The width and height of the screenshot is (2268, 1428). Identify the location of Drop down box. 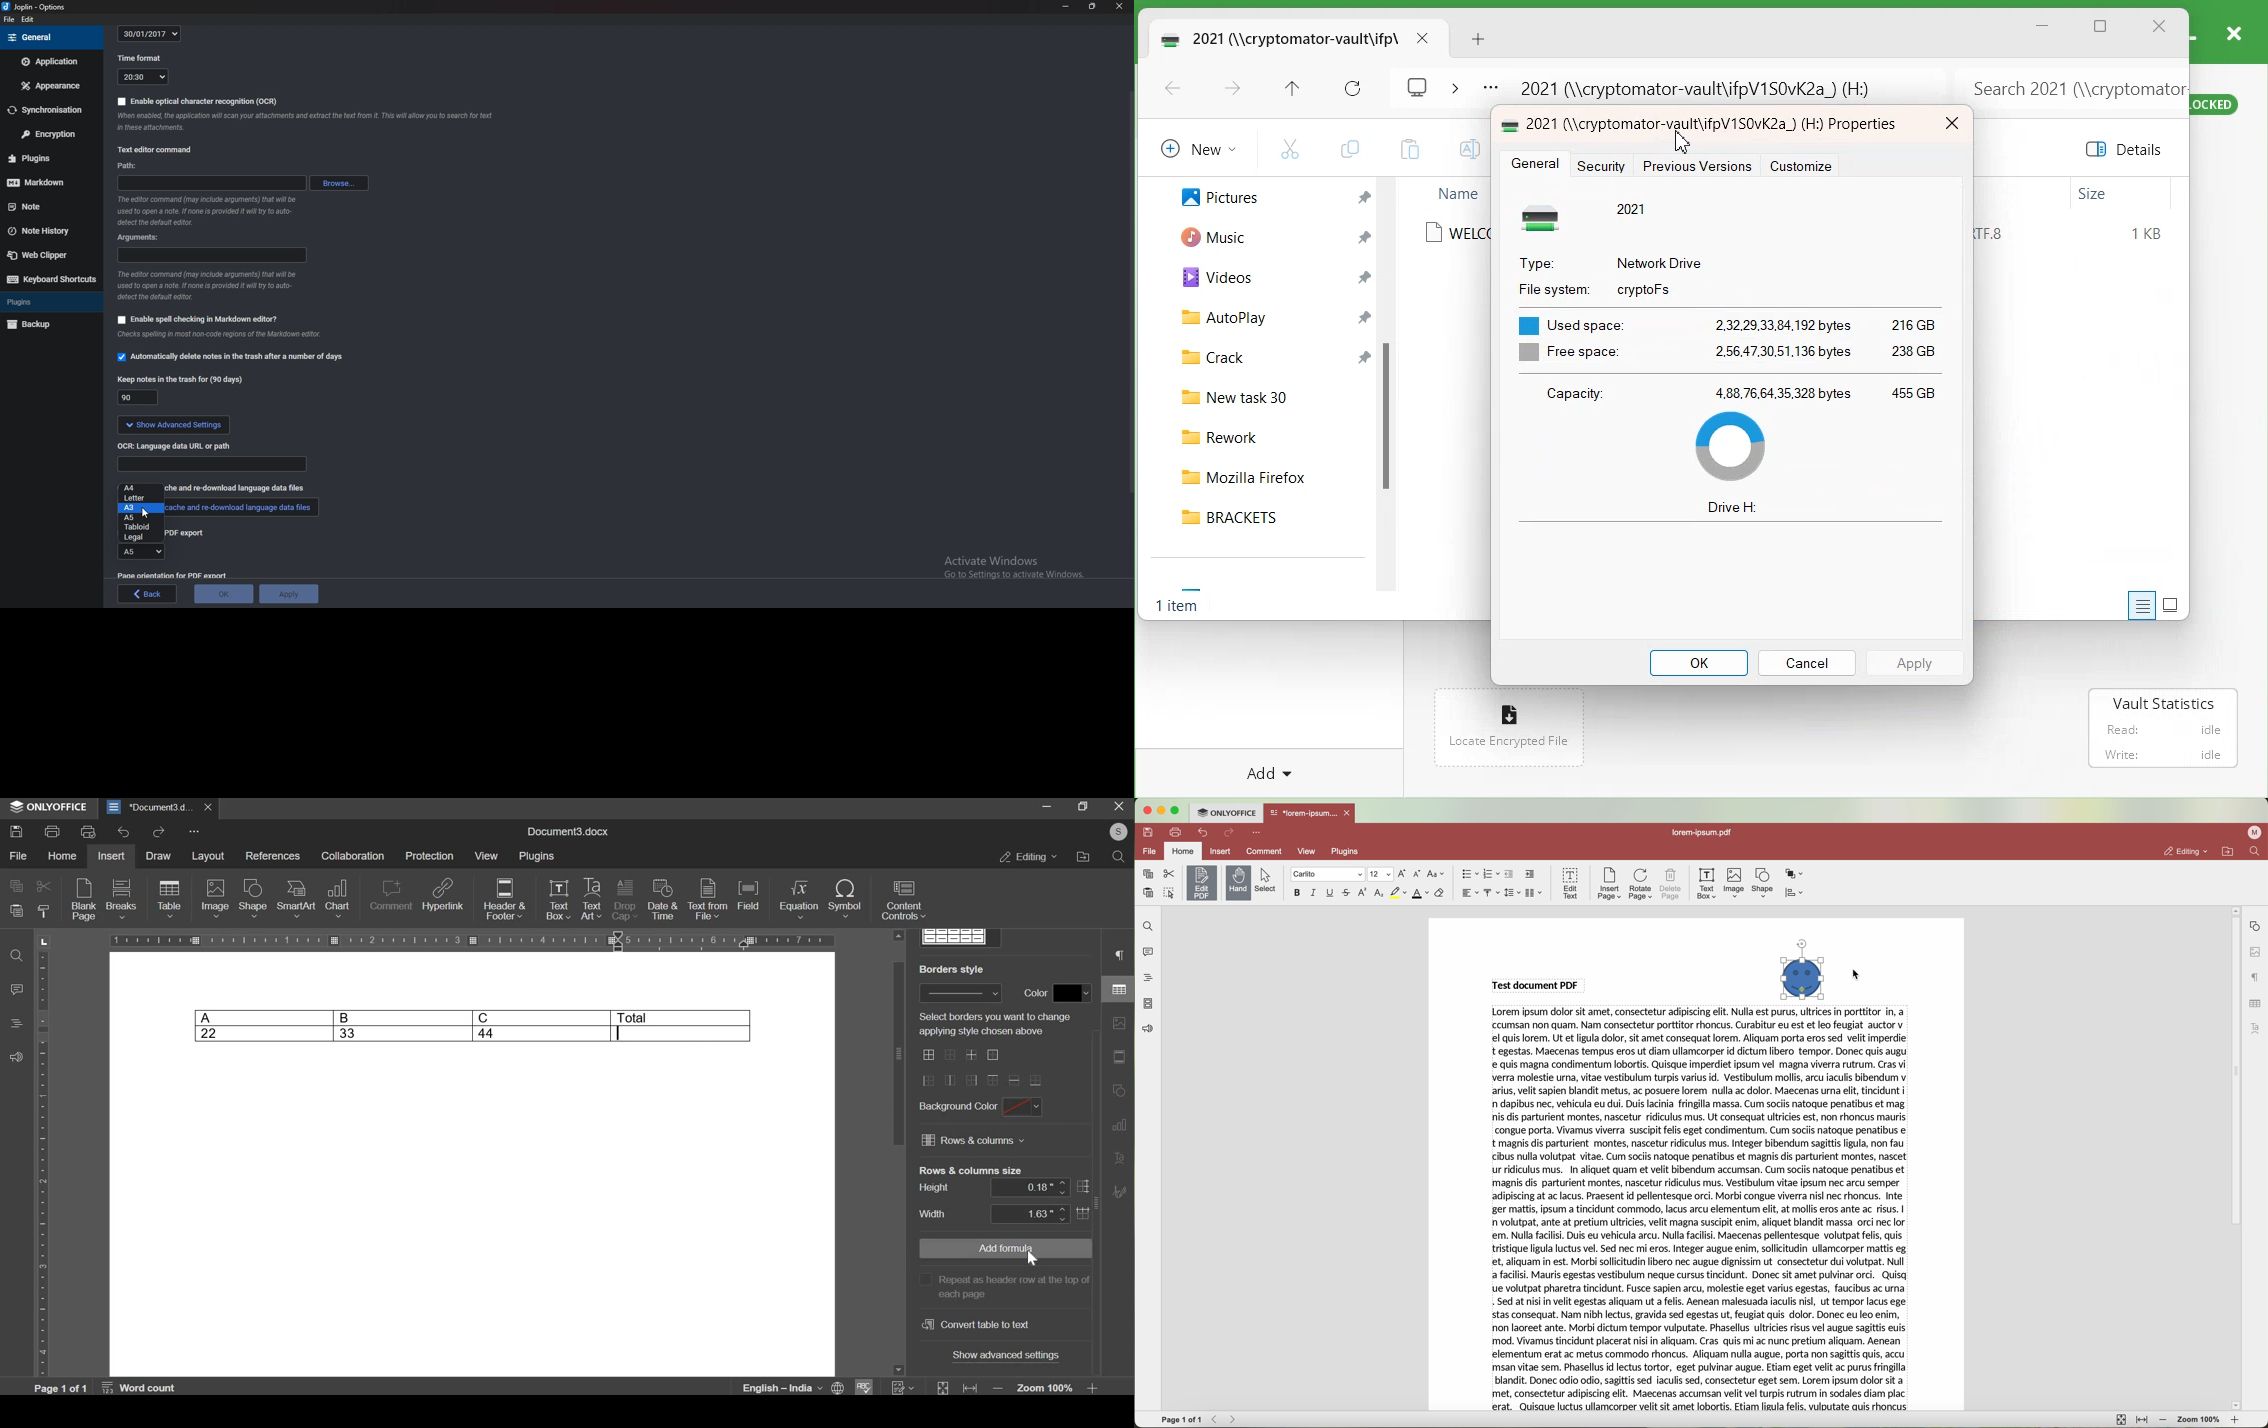
(1454, 86).